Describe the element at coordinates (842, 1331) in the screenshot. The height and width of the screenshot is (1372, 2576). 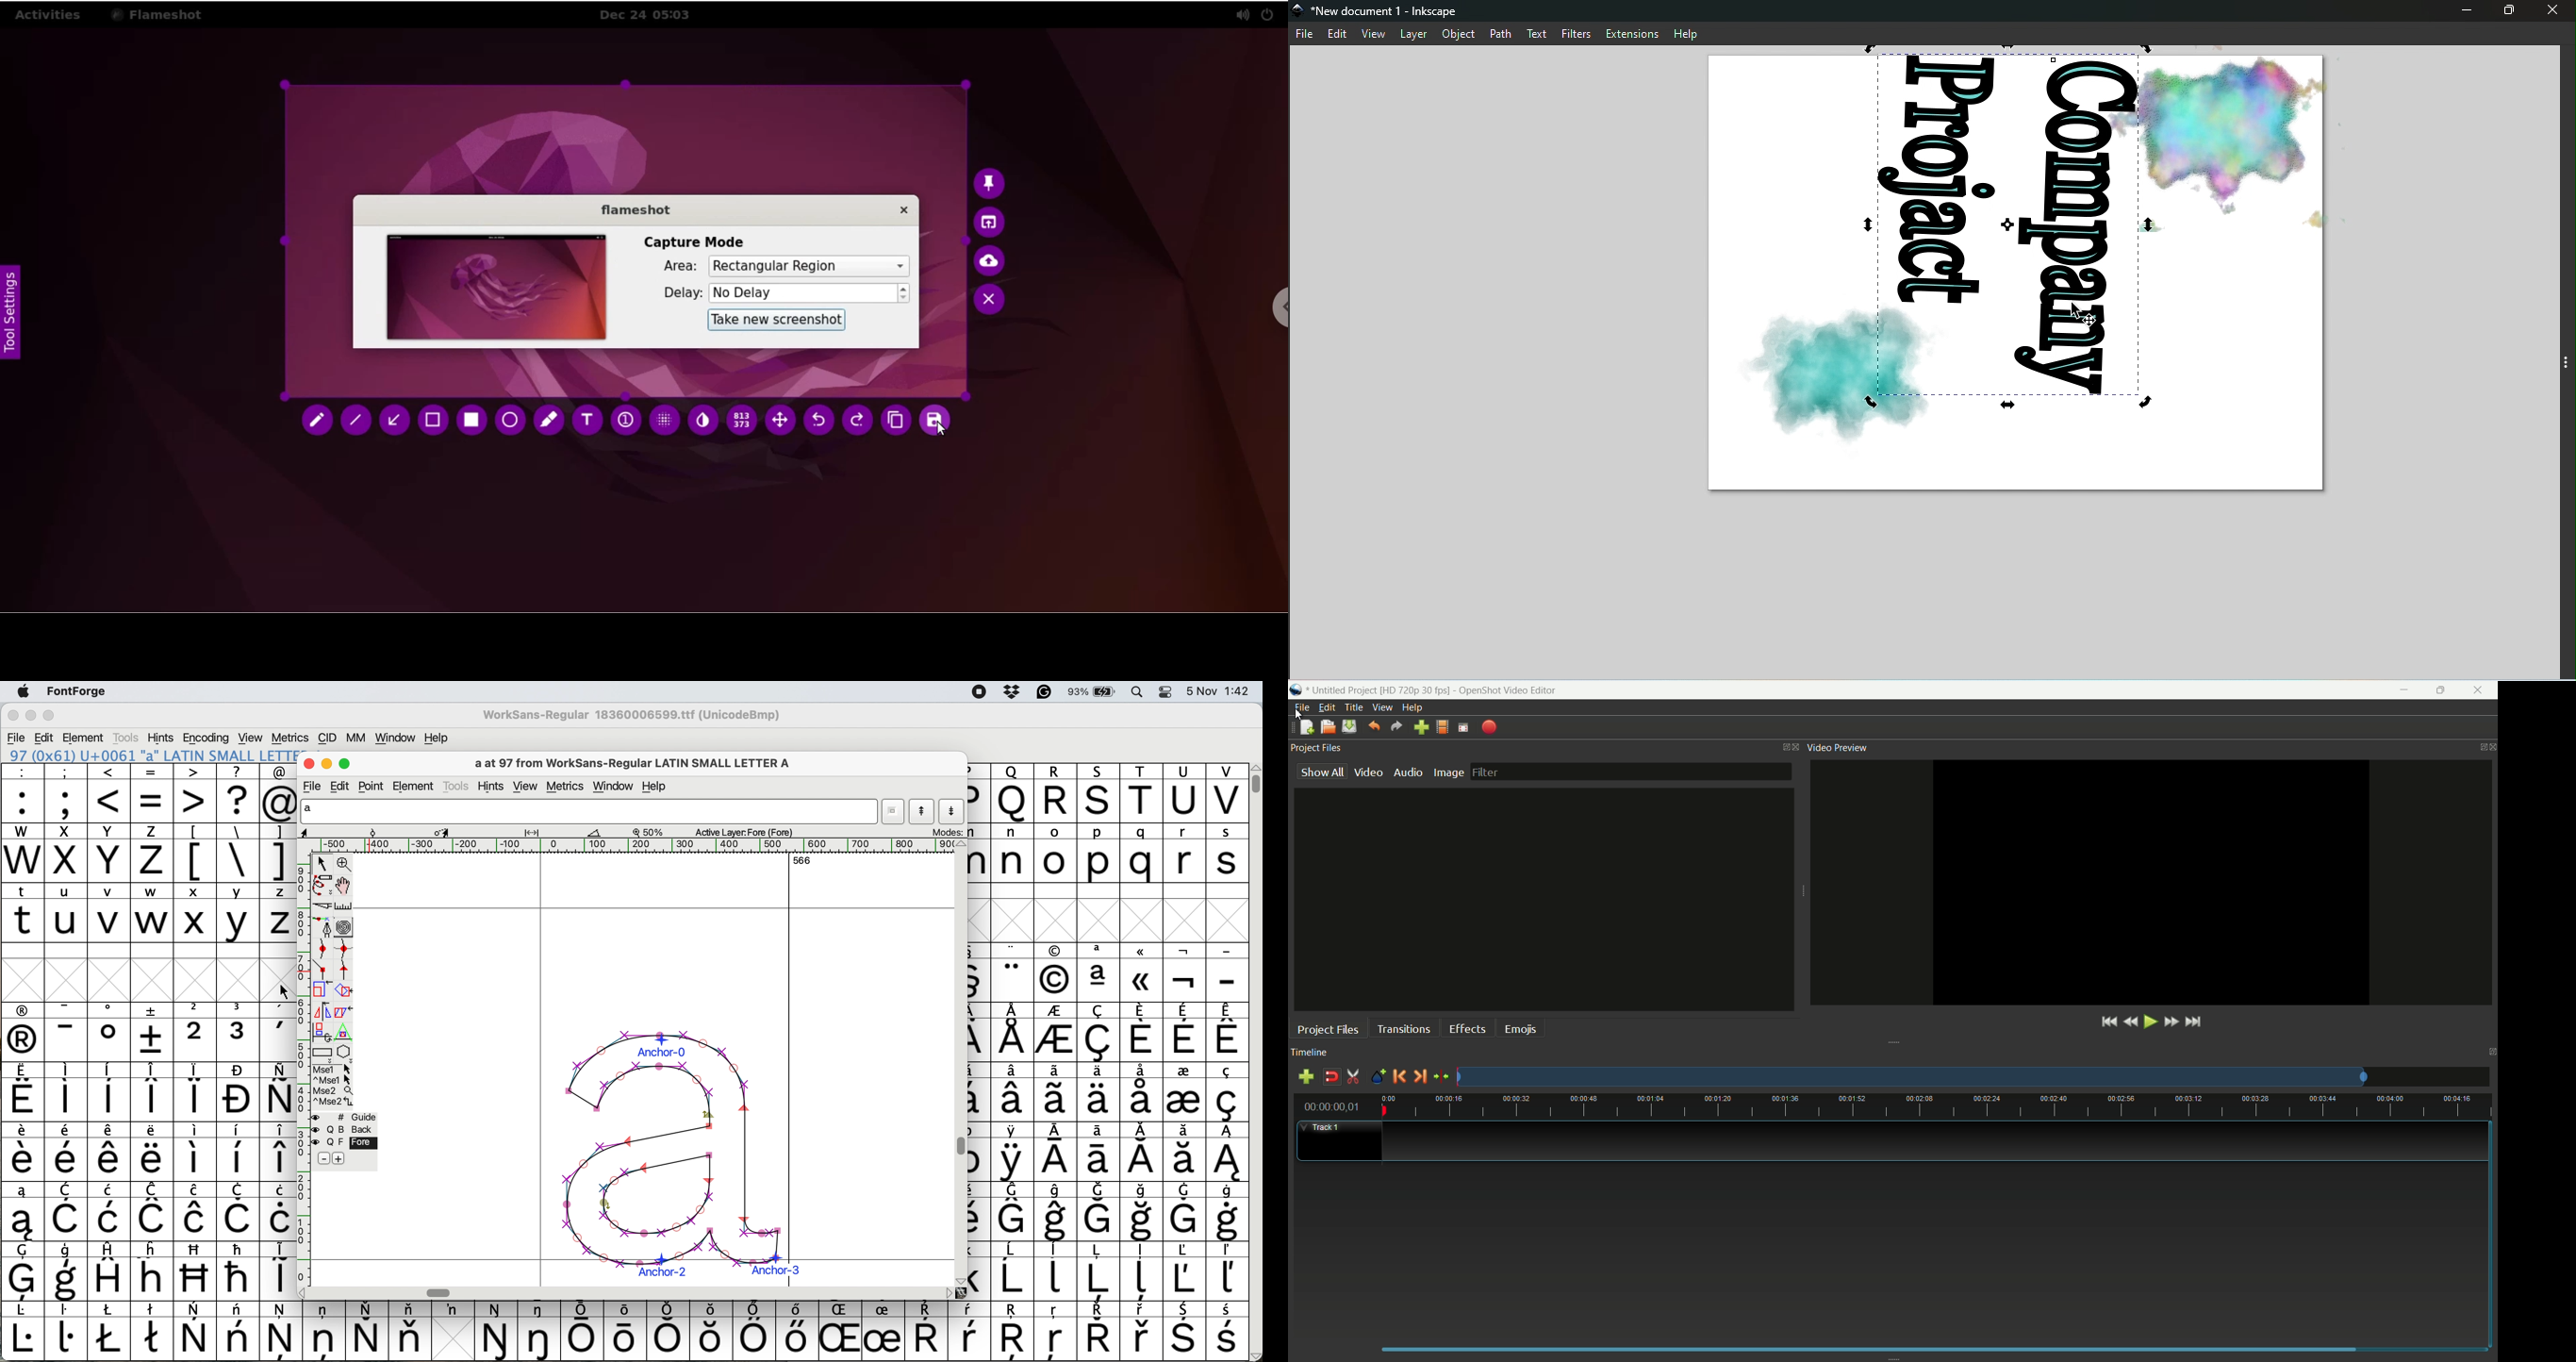
I see `` at that location.